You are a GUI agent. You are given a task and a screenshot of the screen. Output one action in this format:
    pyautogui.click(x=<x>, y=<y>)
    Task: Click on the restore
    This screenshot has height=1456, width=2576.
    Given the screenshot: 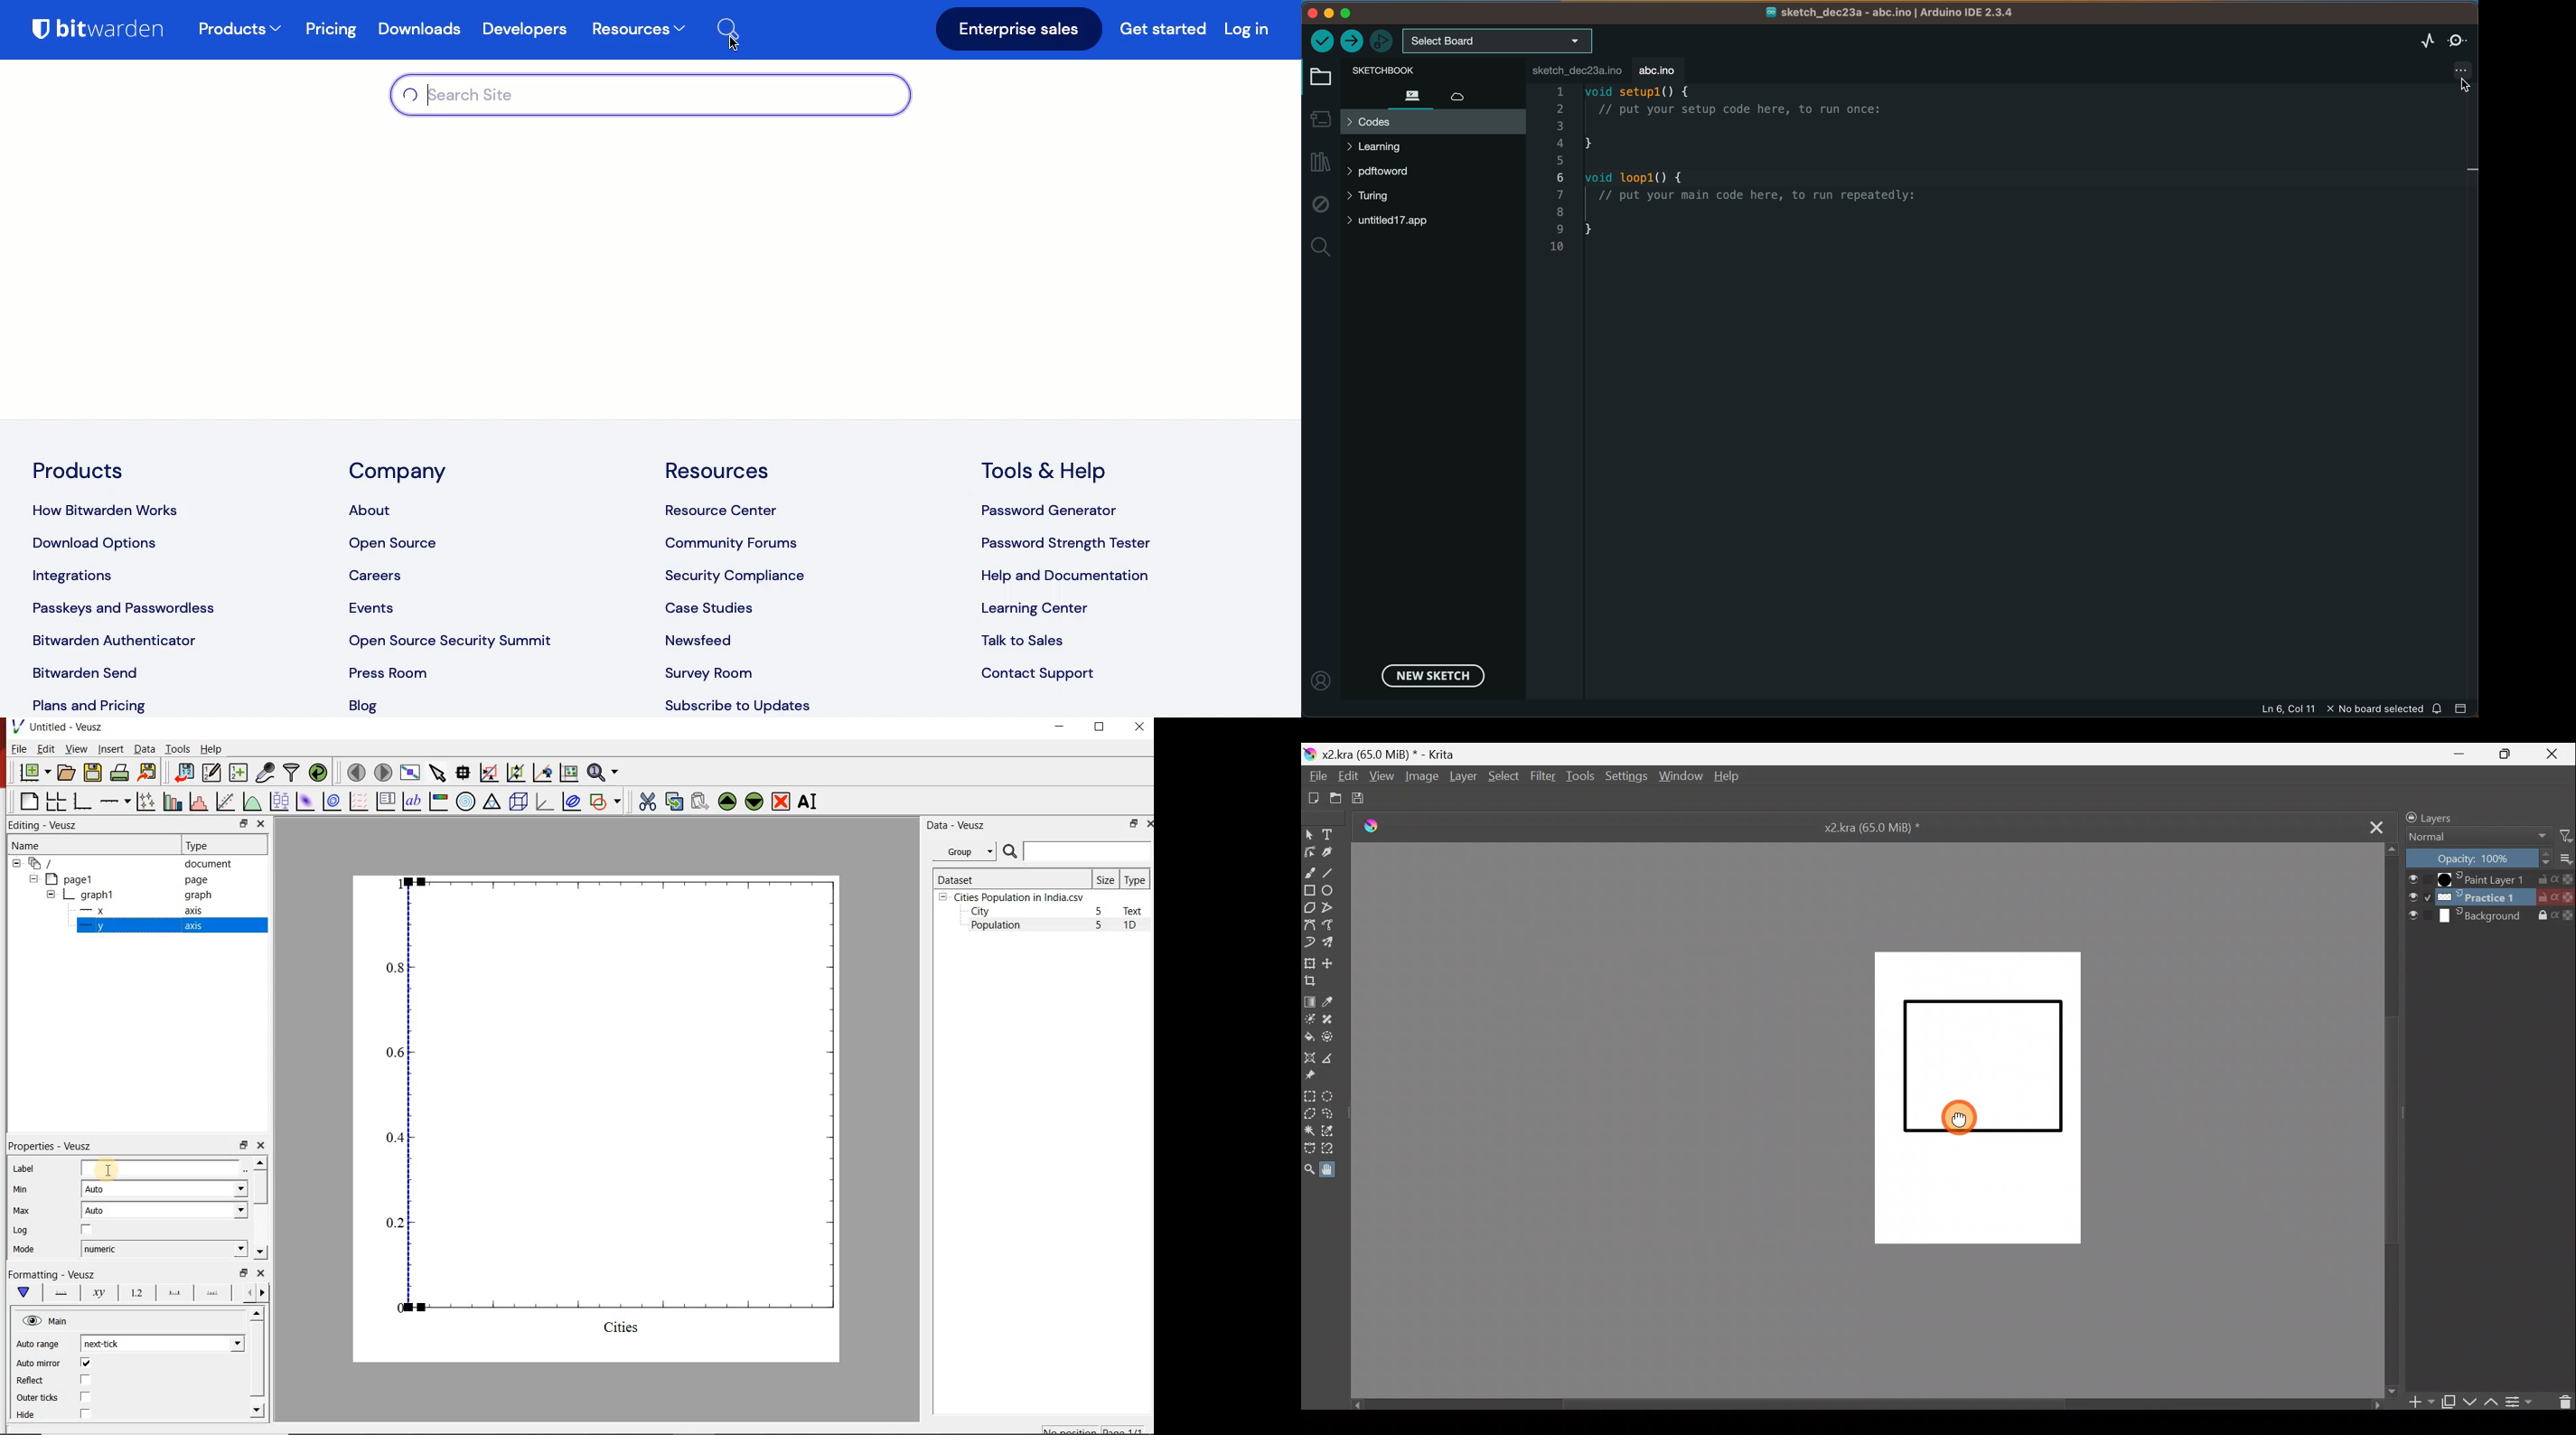 What is the action you would take?
    pyautogui.click(x=1135, y=823)
    